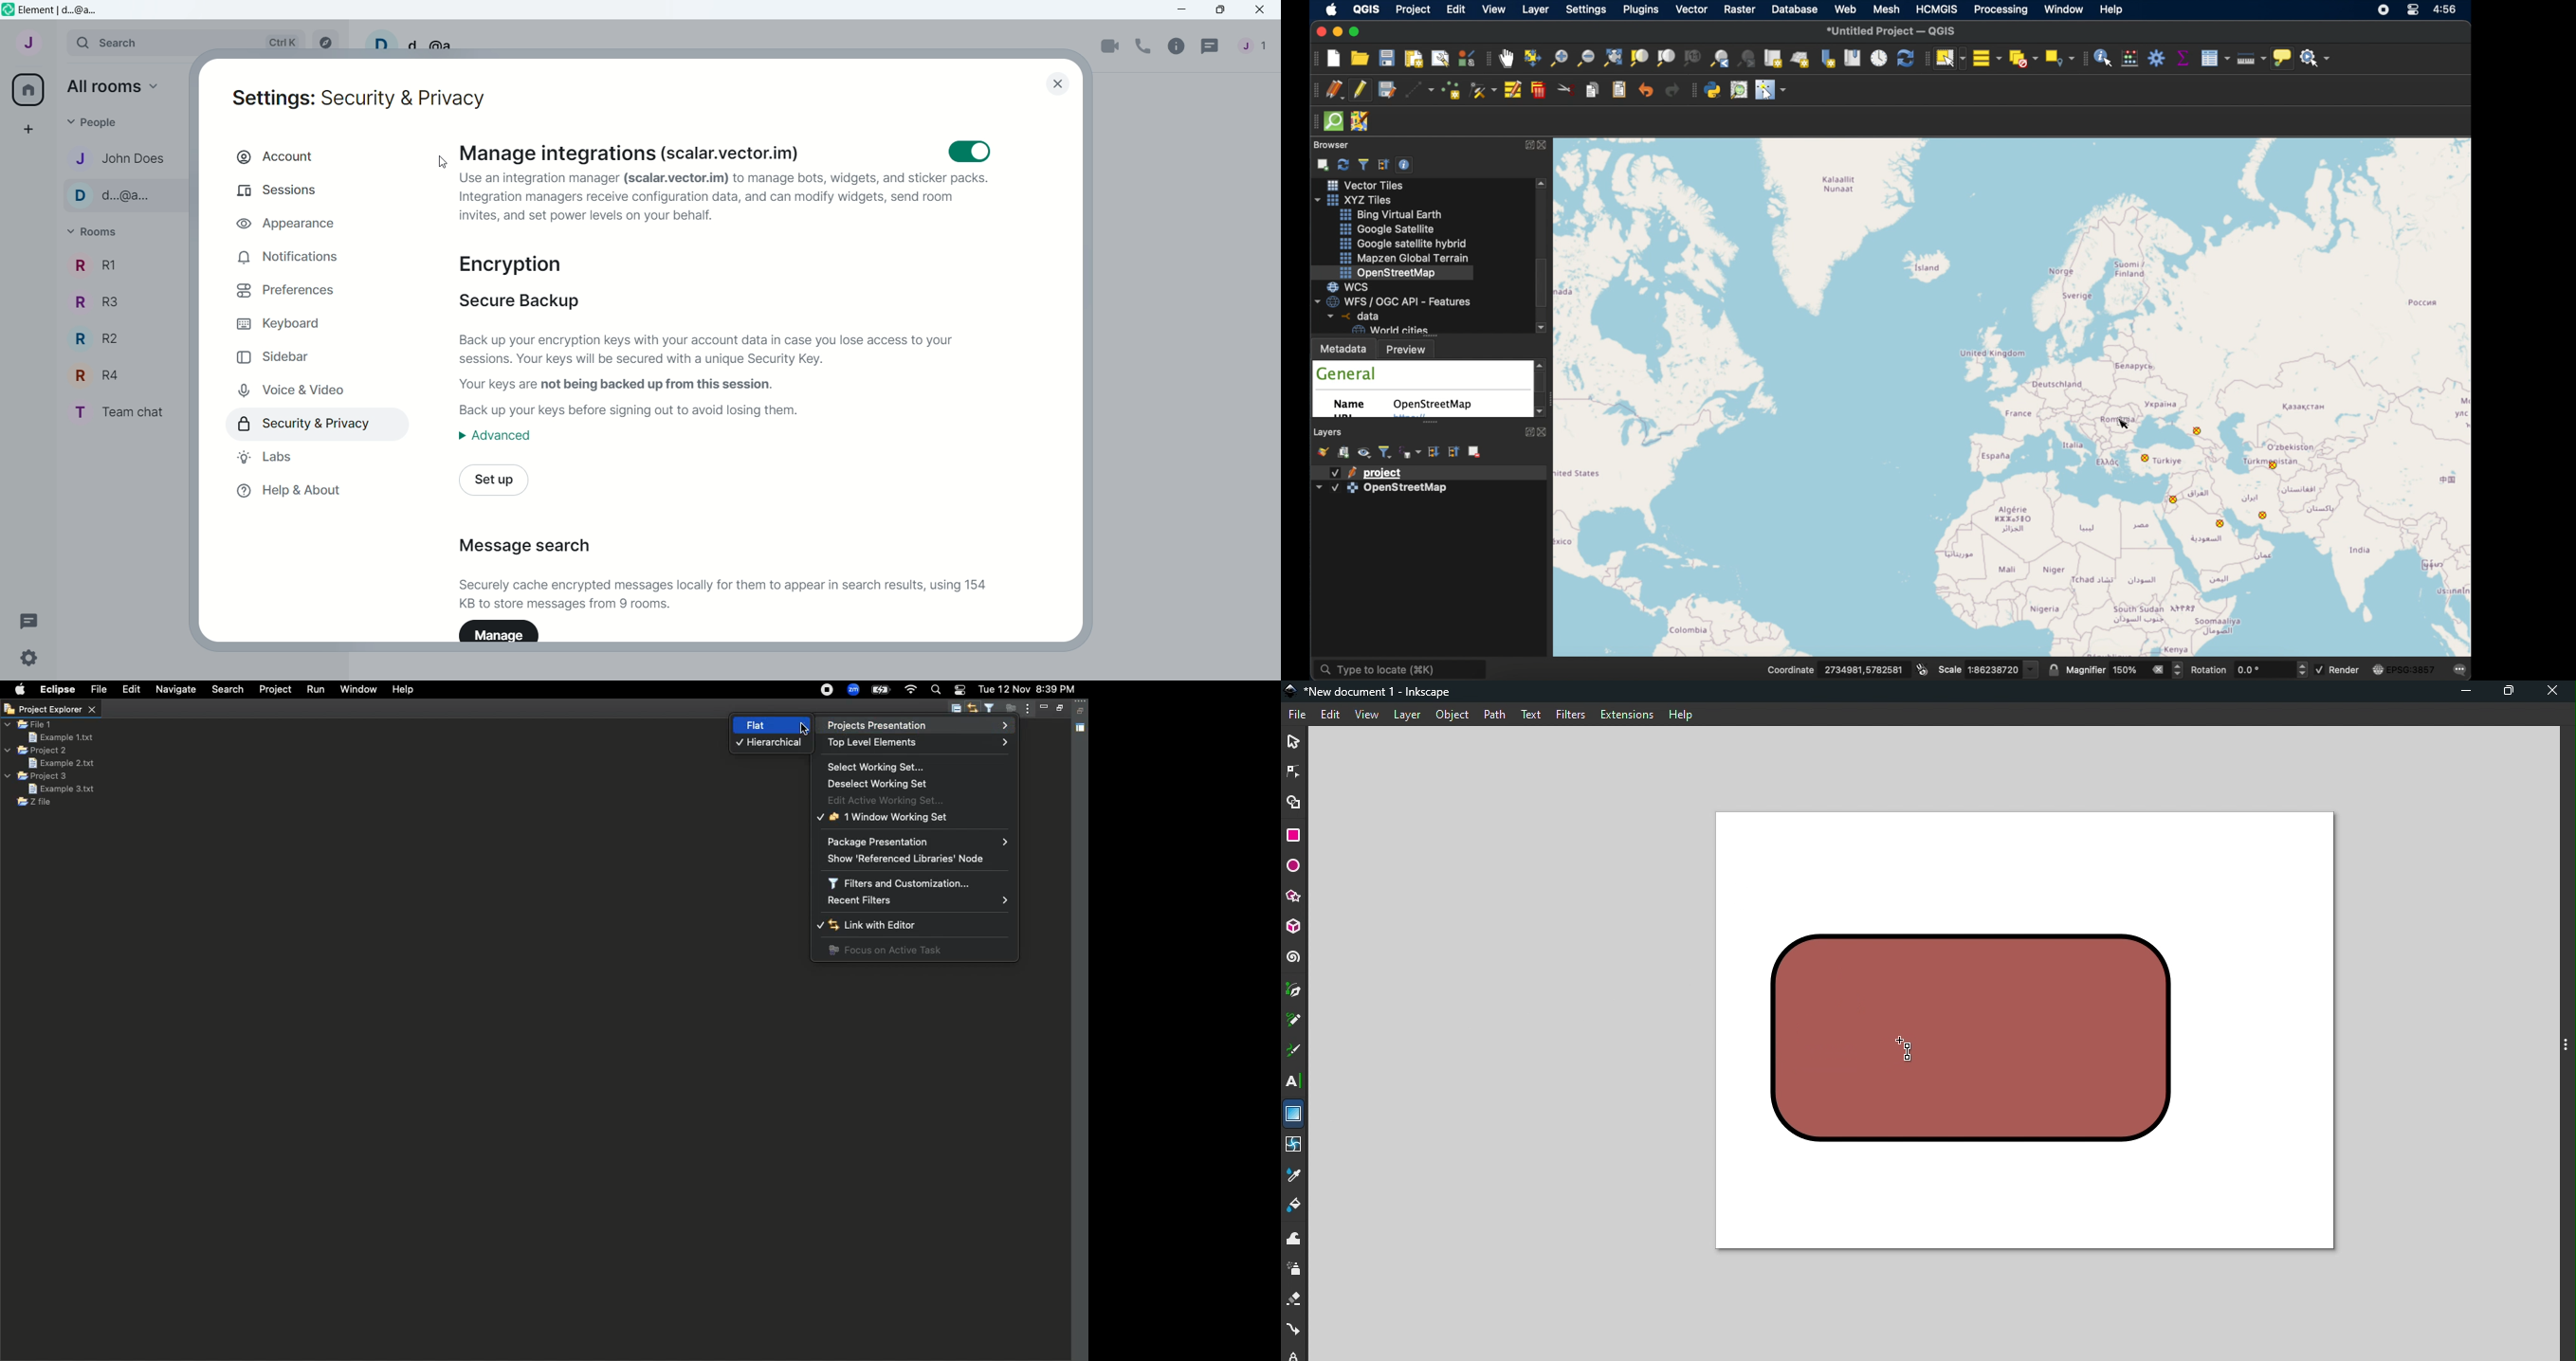  Describe the element at coordinates (1178, 11) in the screenshot. I see `minimize` at that location.